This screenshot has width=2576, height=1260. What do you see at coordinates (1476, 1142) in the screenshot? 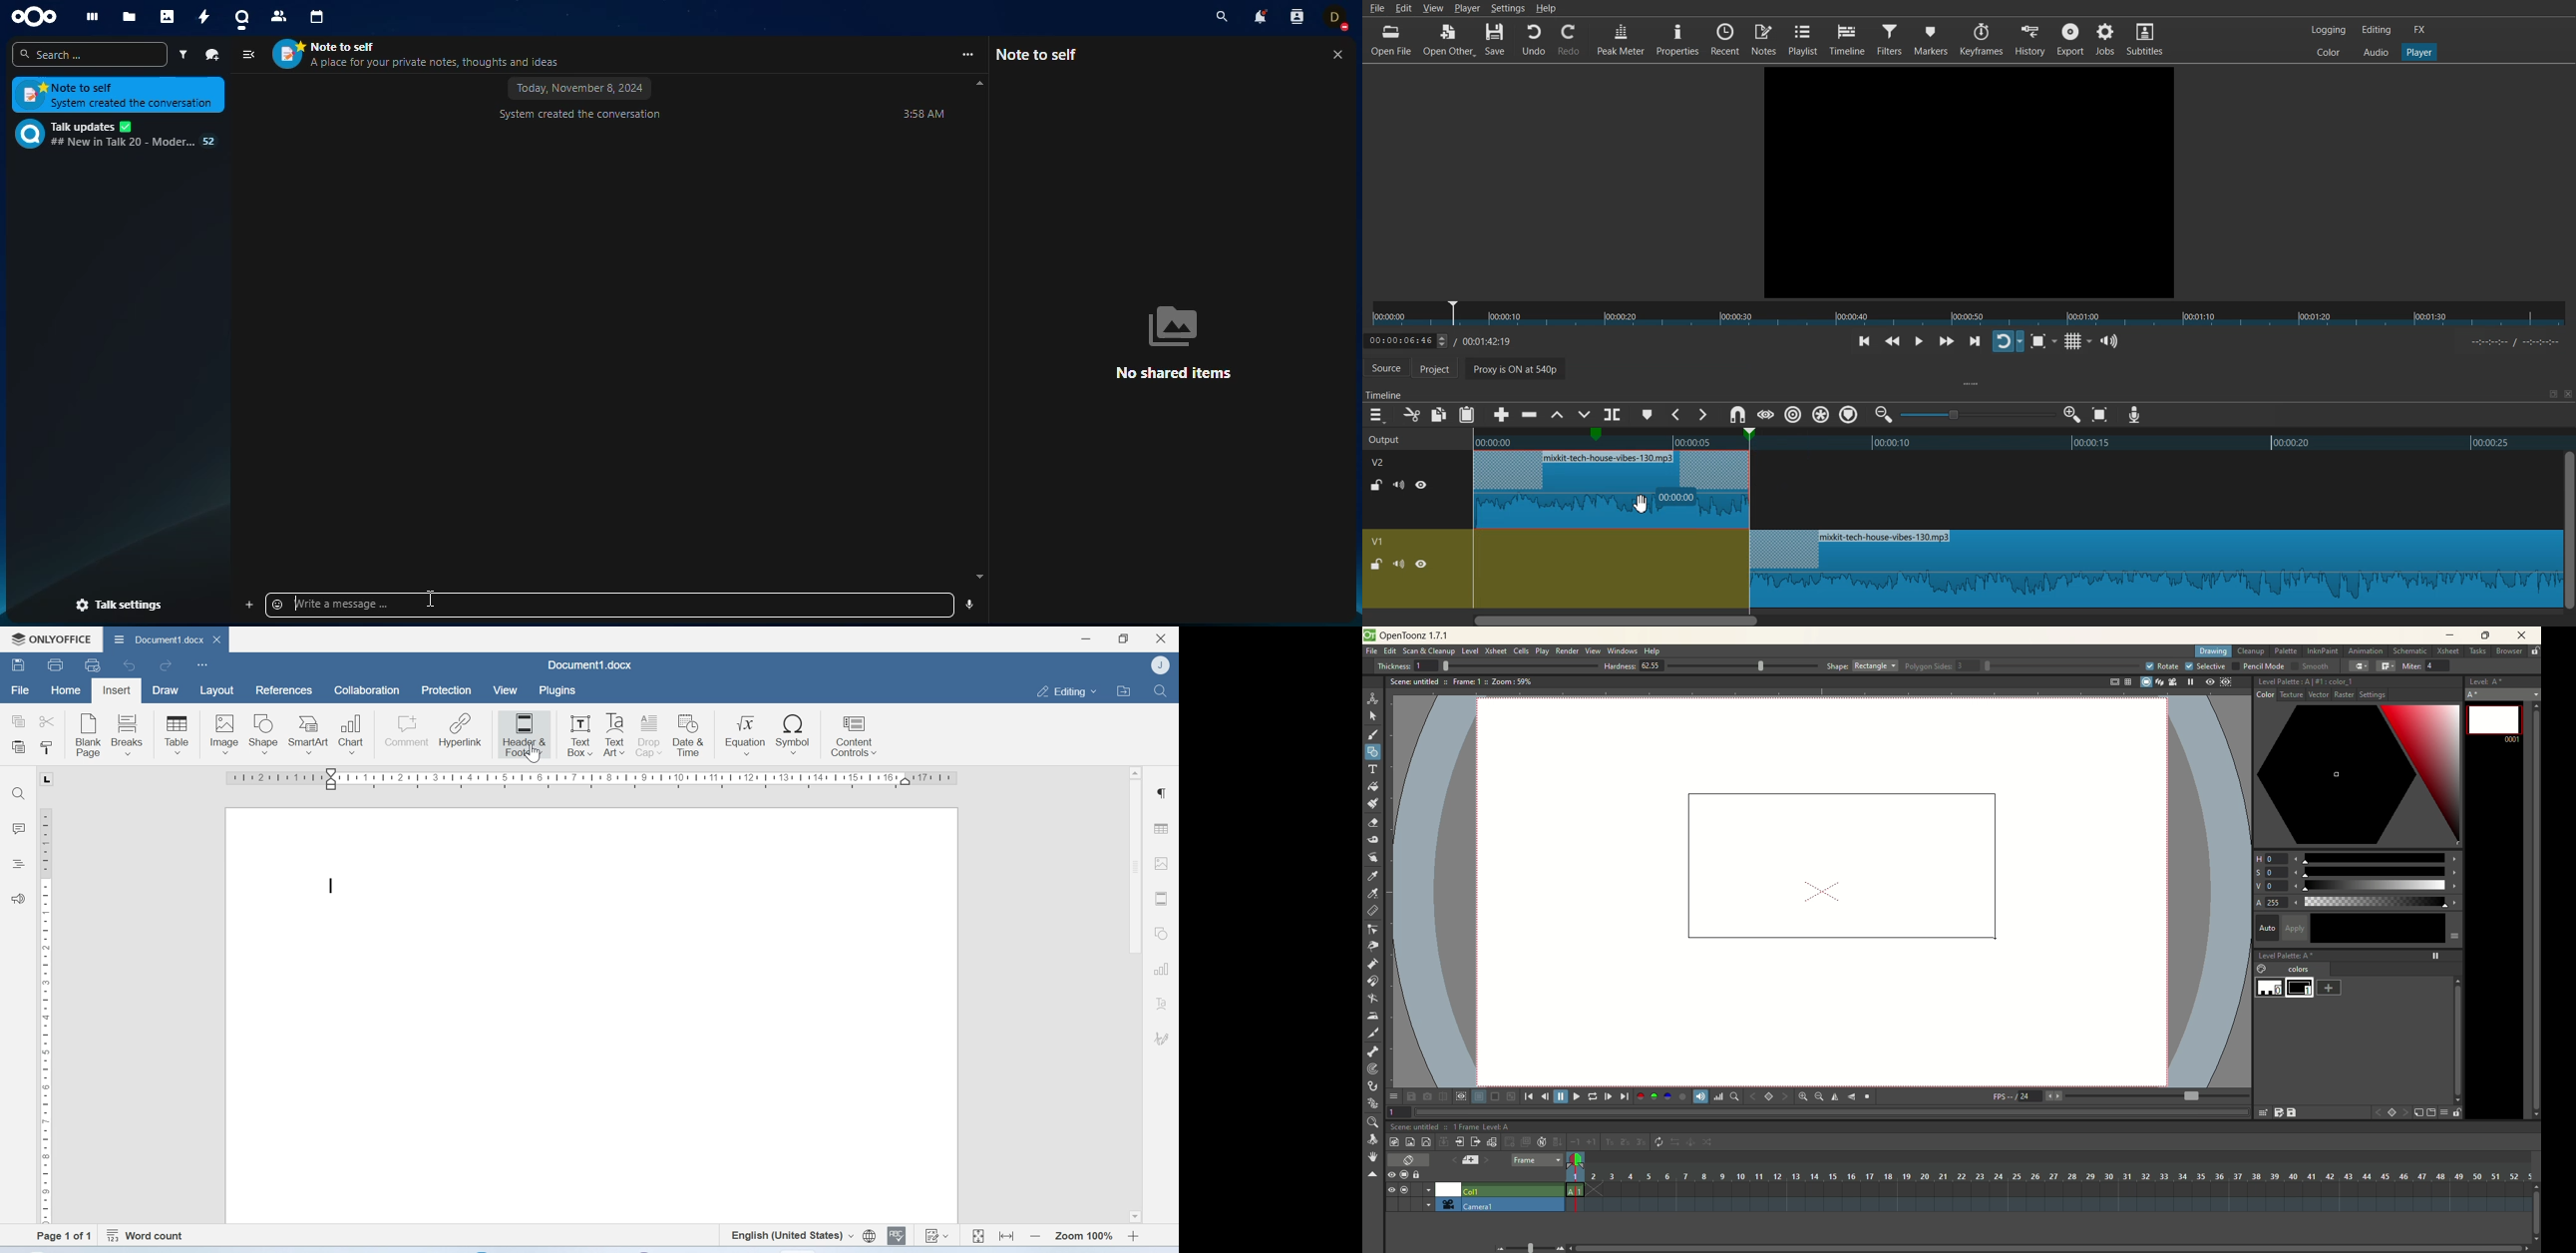
I see `close sub-Xsheet` at bounding box center [1476, 1142].